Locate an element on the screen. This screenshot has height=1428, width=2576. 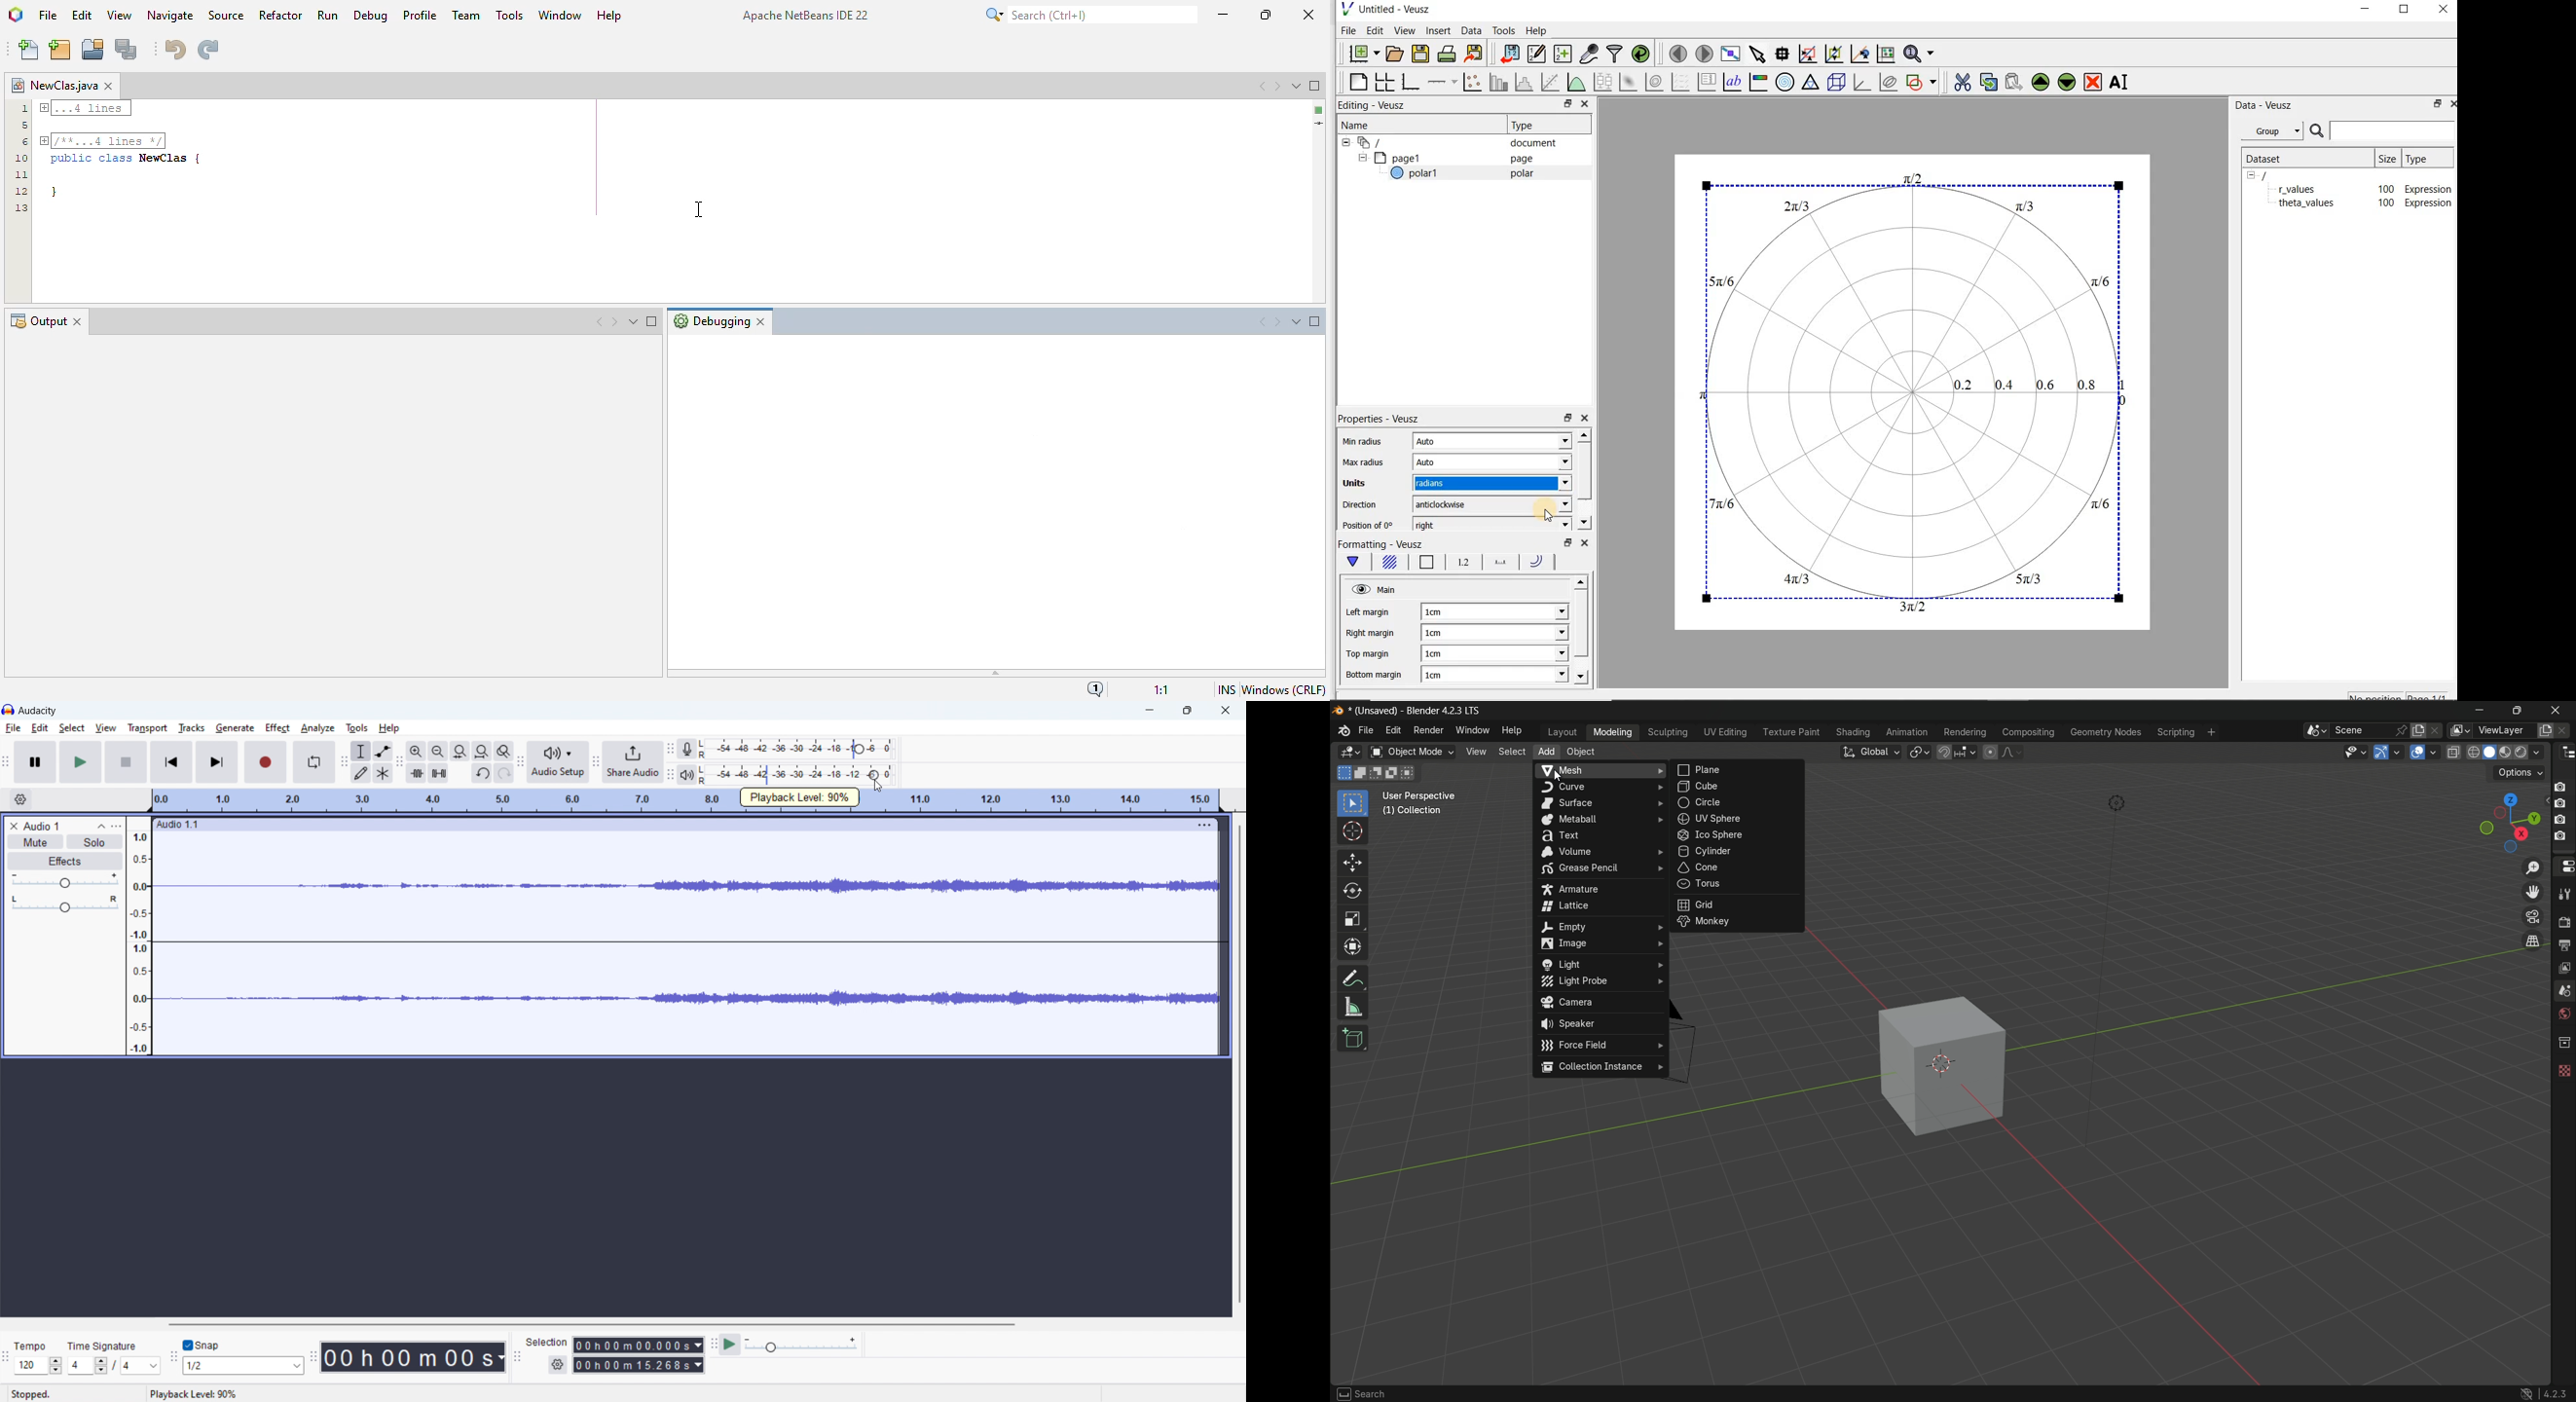
analyze is located at coordinates (317, 728).